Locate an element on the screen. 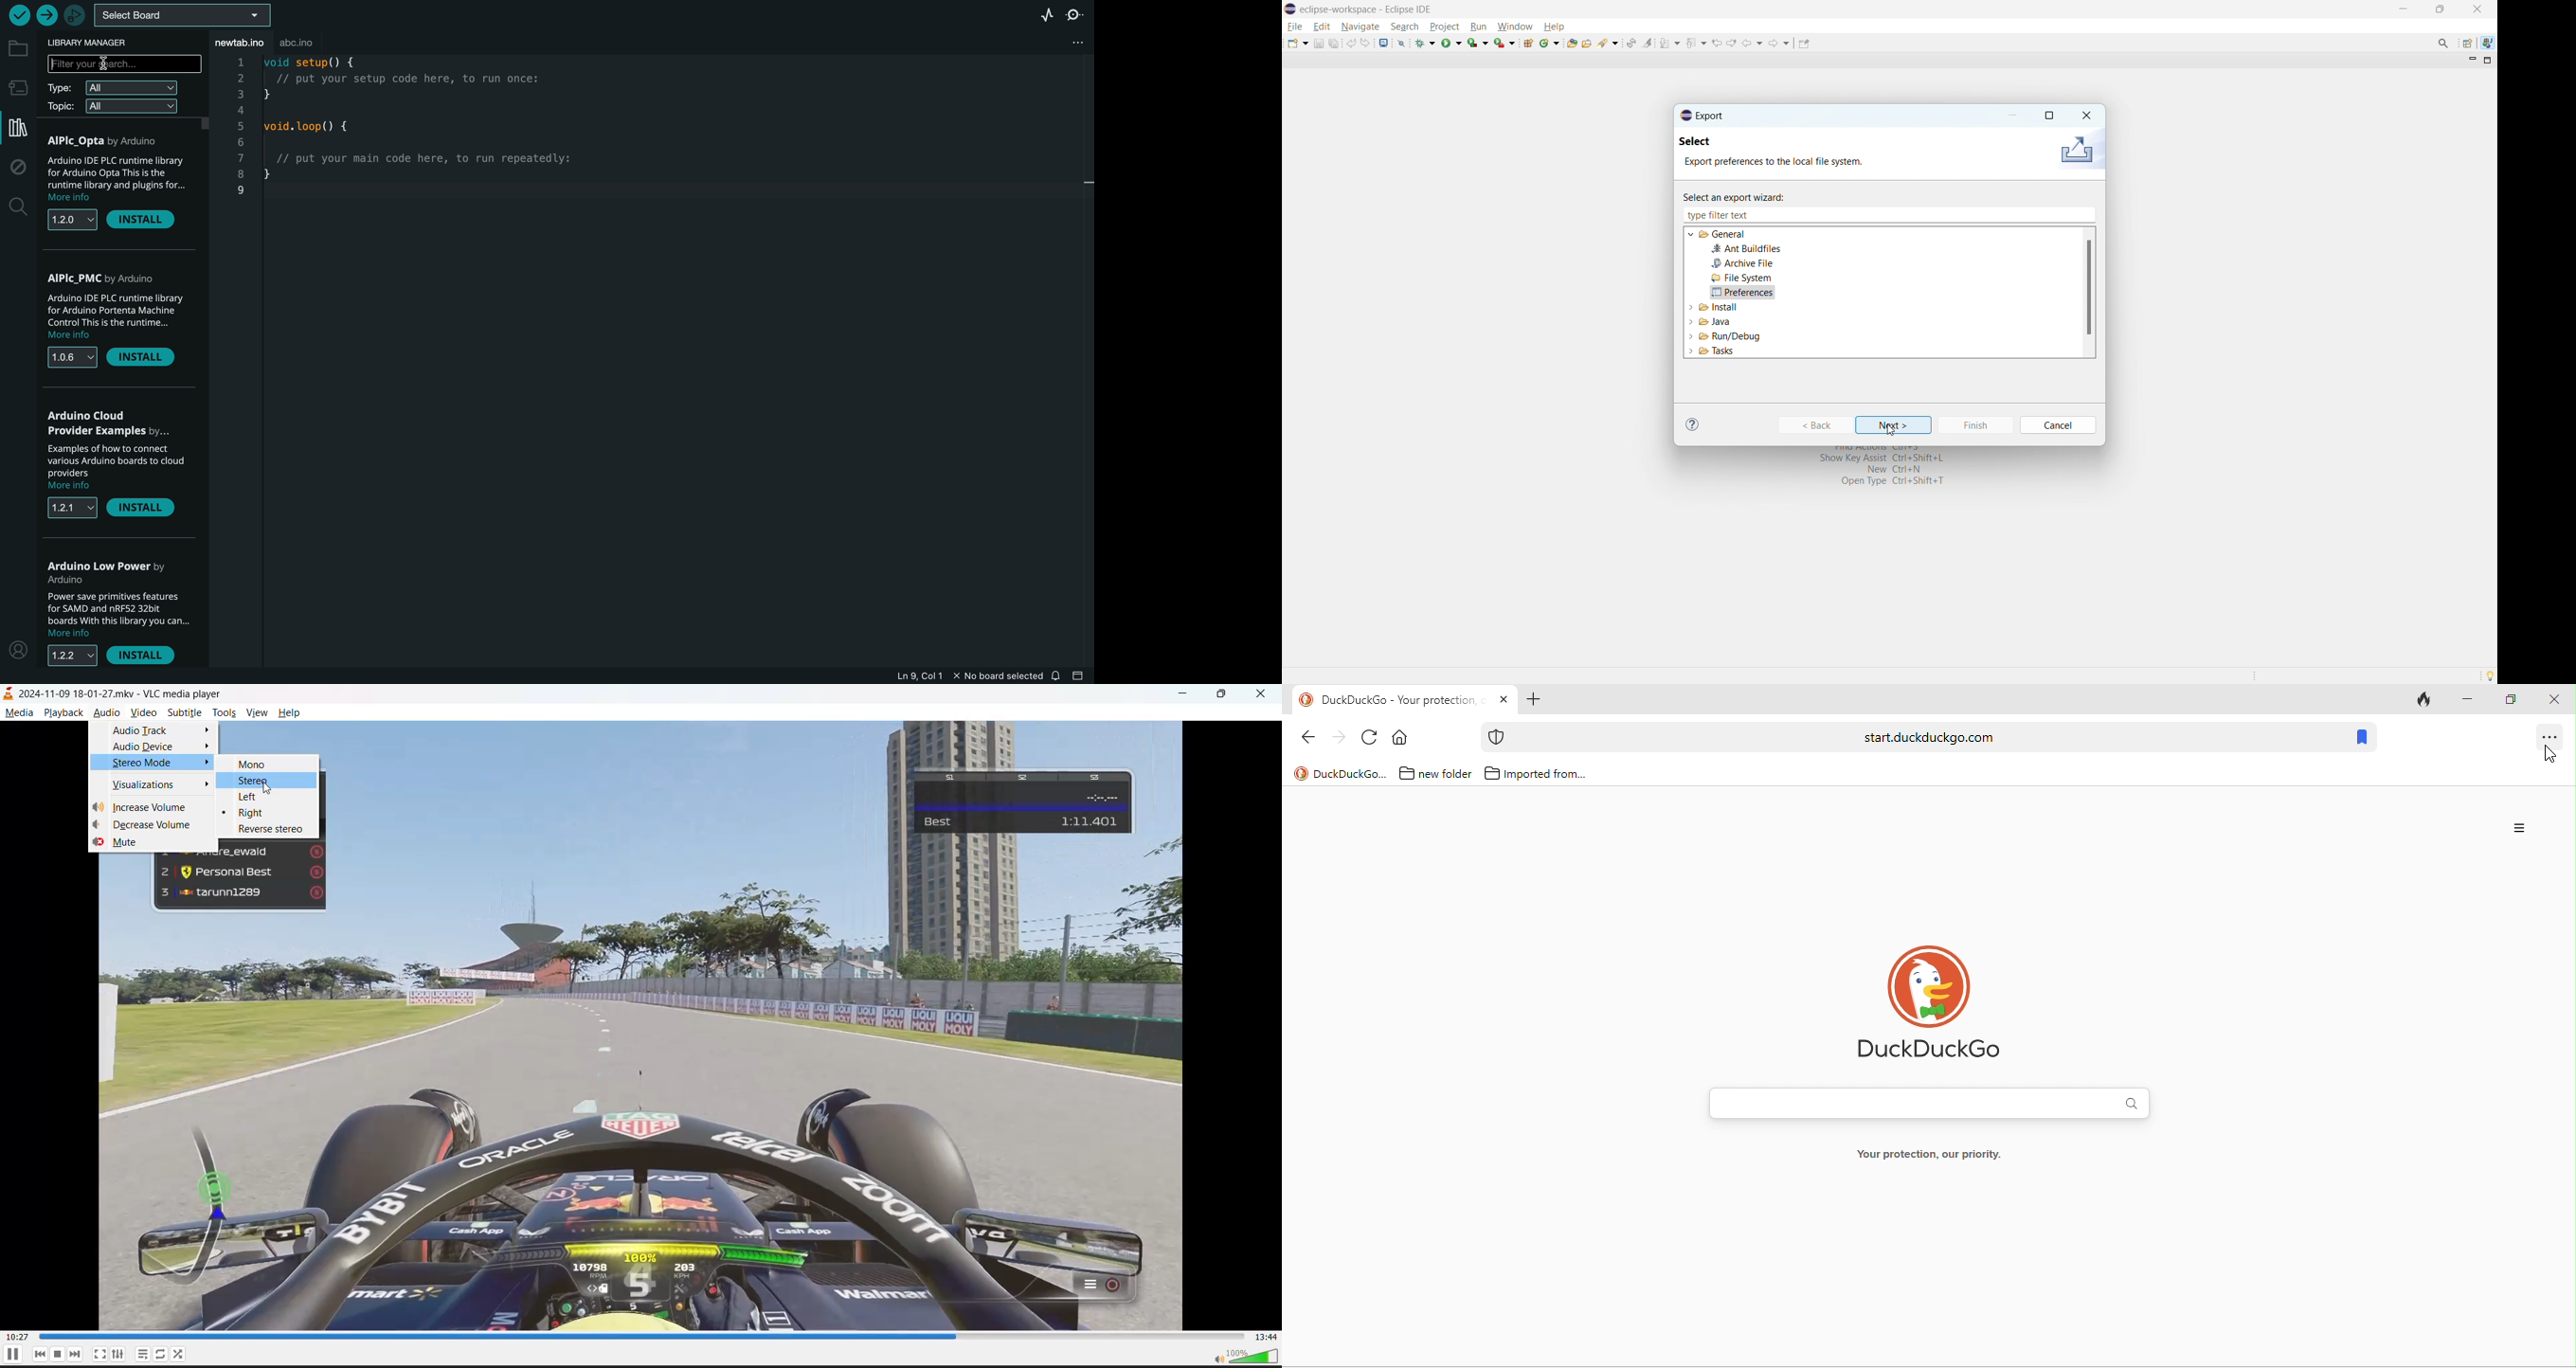 The image size is (2576, 1372). preview is located at coordinates (640, 1125).